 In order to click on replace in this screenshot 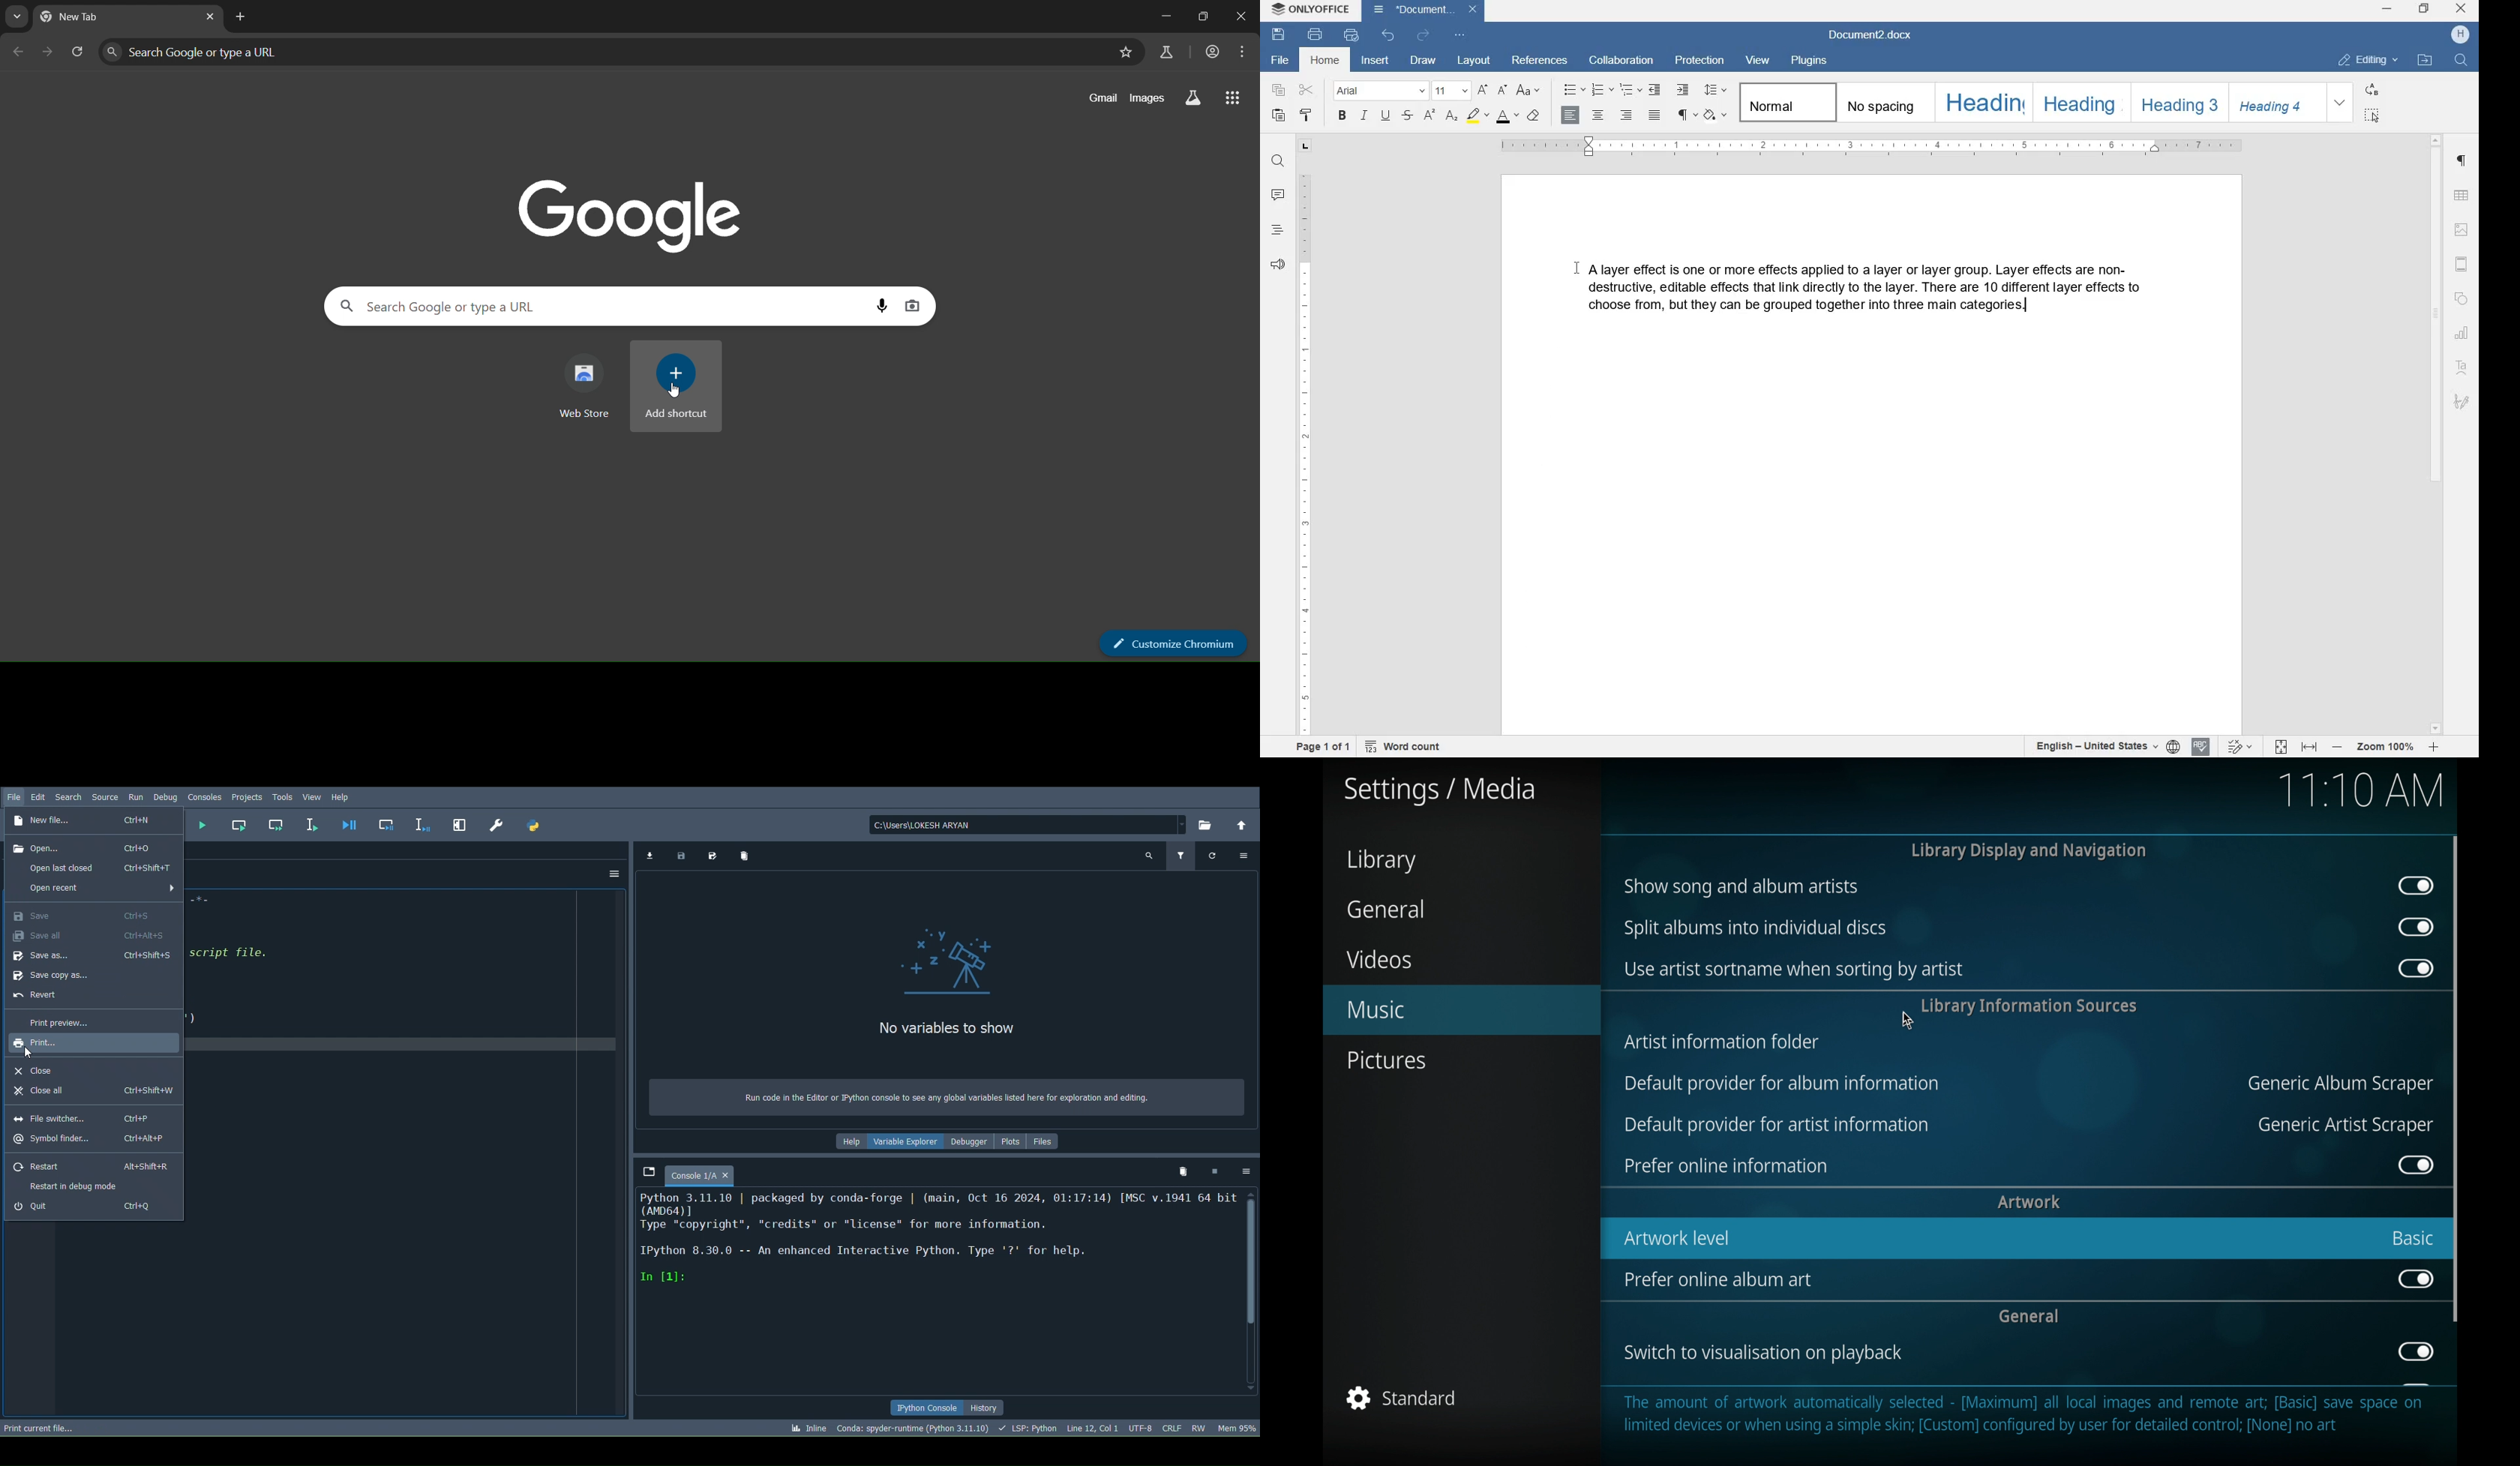, I will do `click(2374, 91)`.